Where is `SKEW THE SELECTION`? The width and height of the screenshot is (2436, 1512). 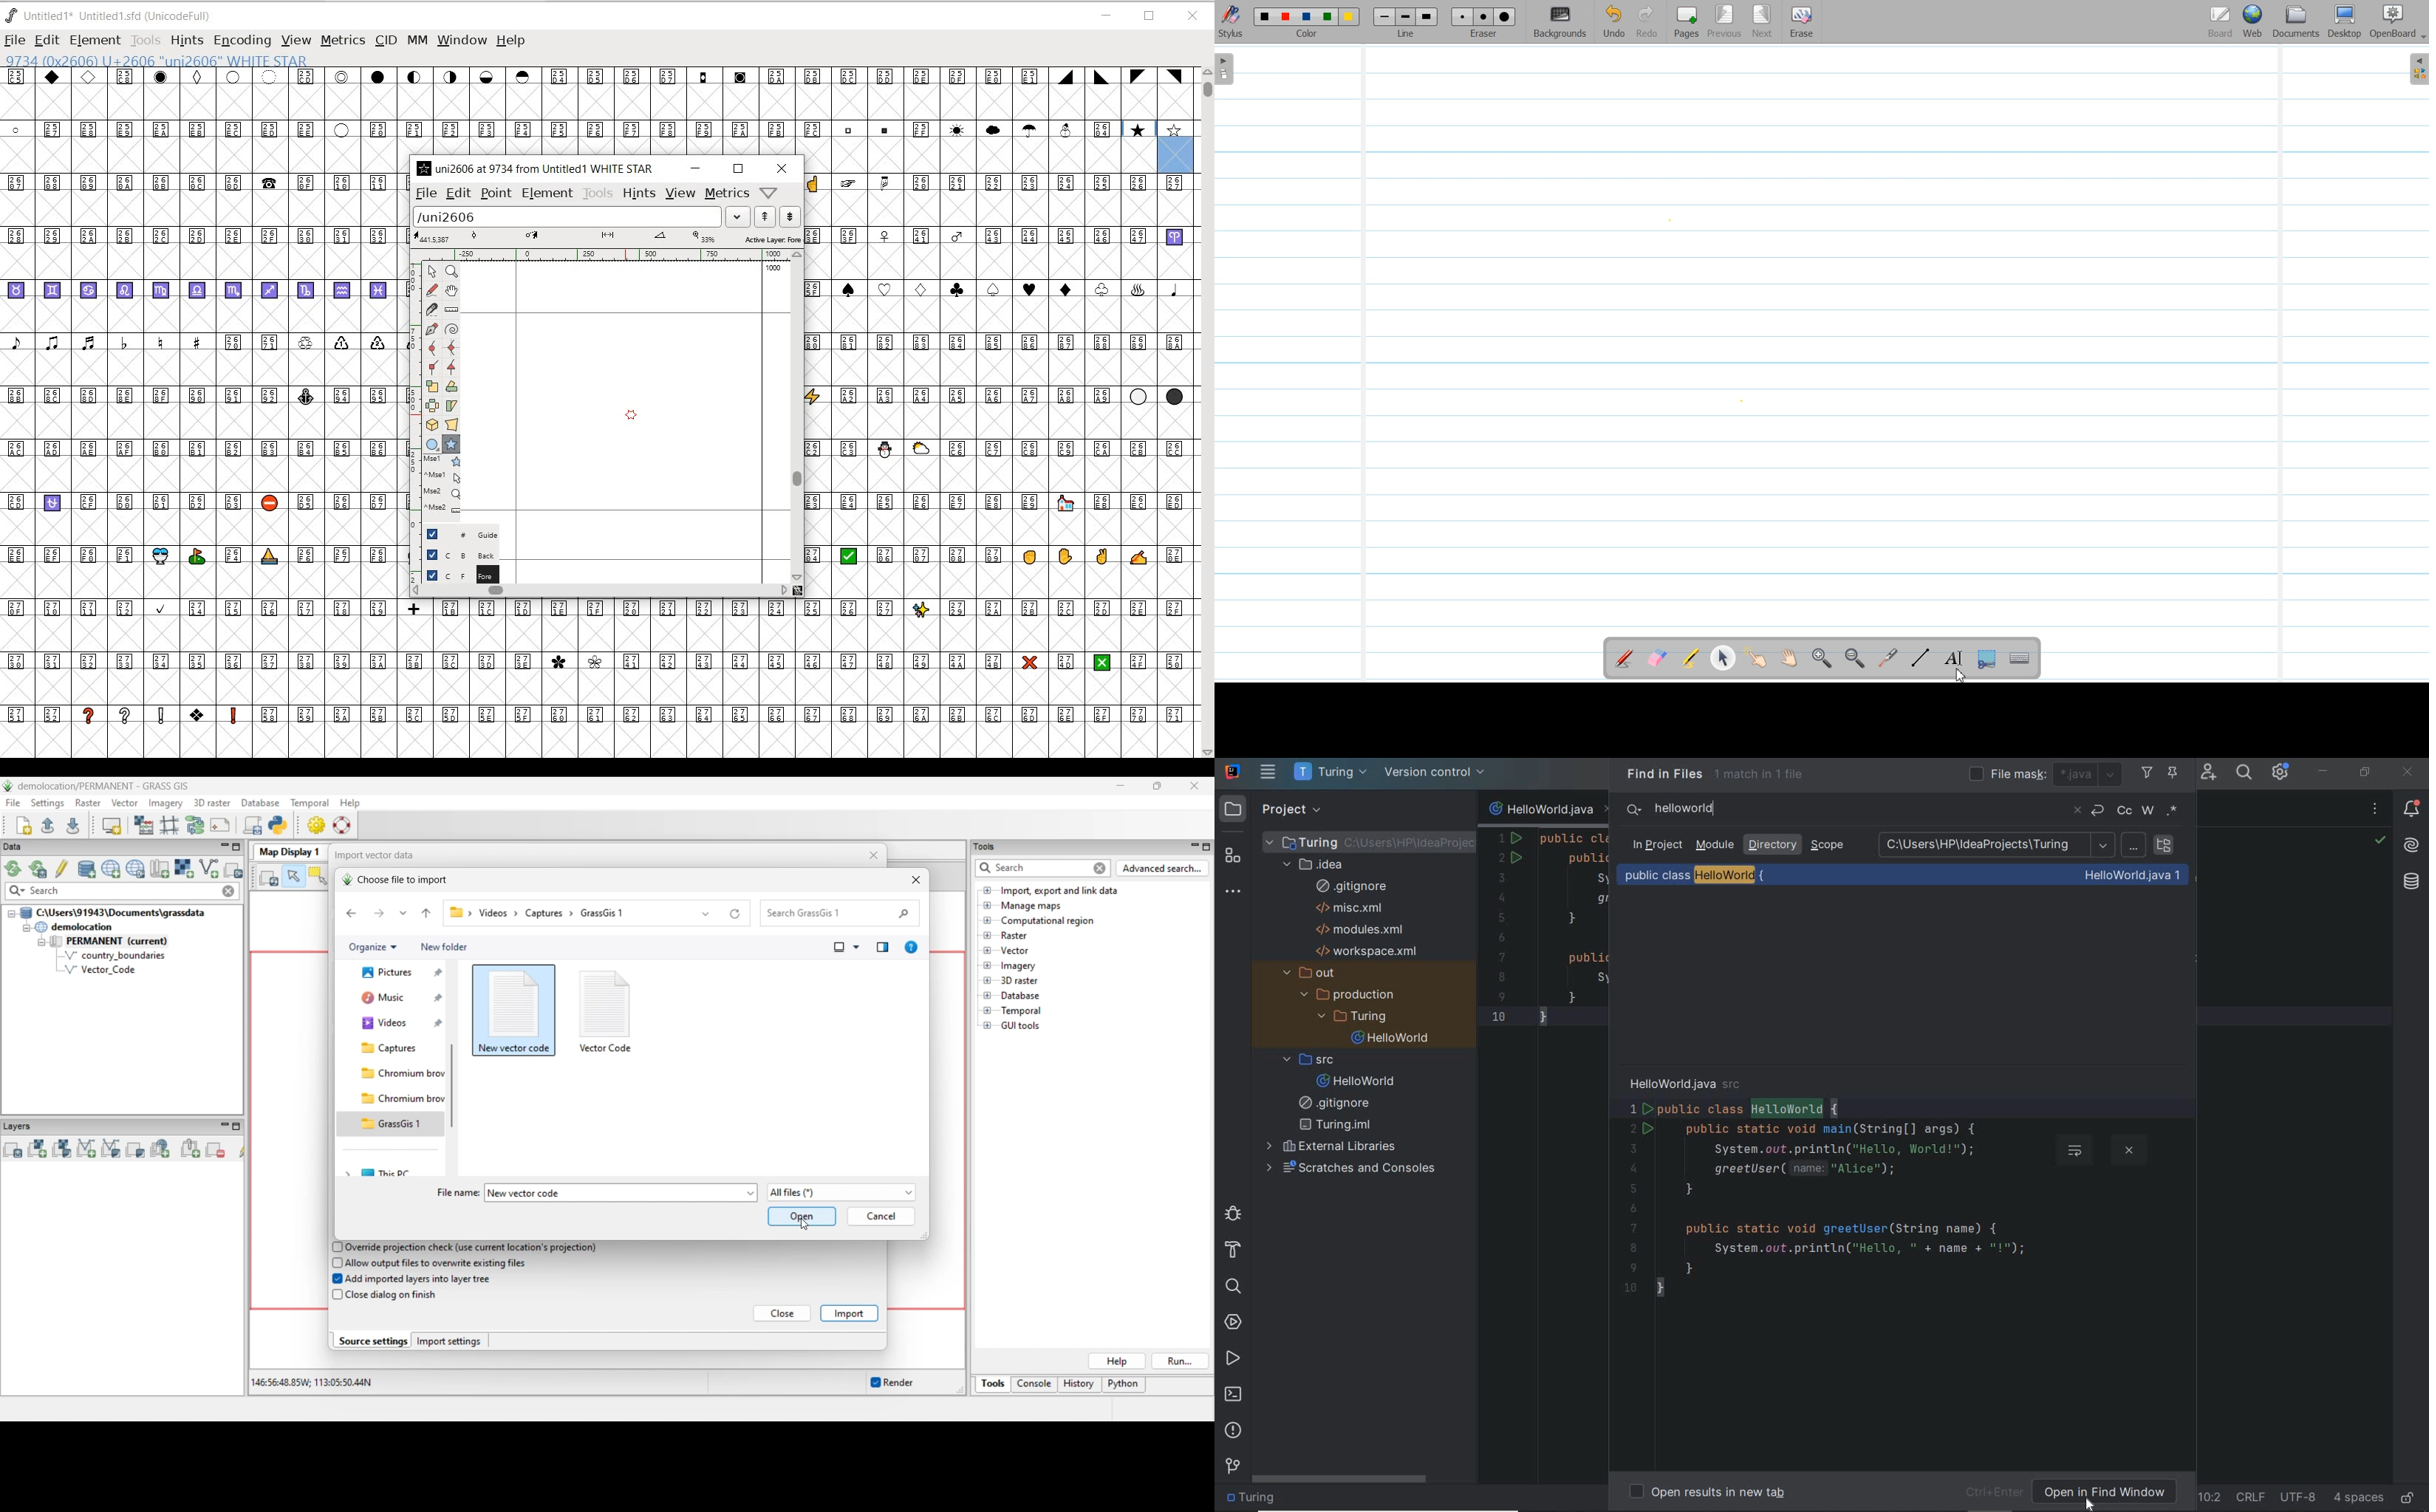
SKEW THE SELECTION is located at coordinates (453, 406).